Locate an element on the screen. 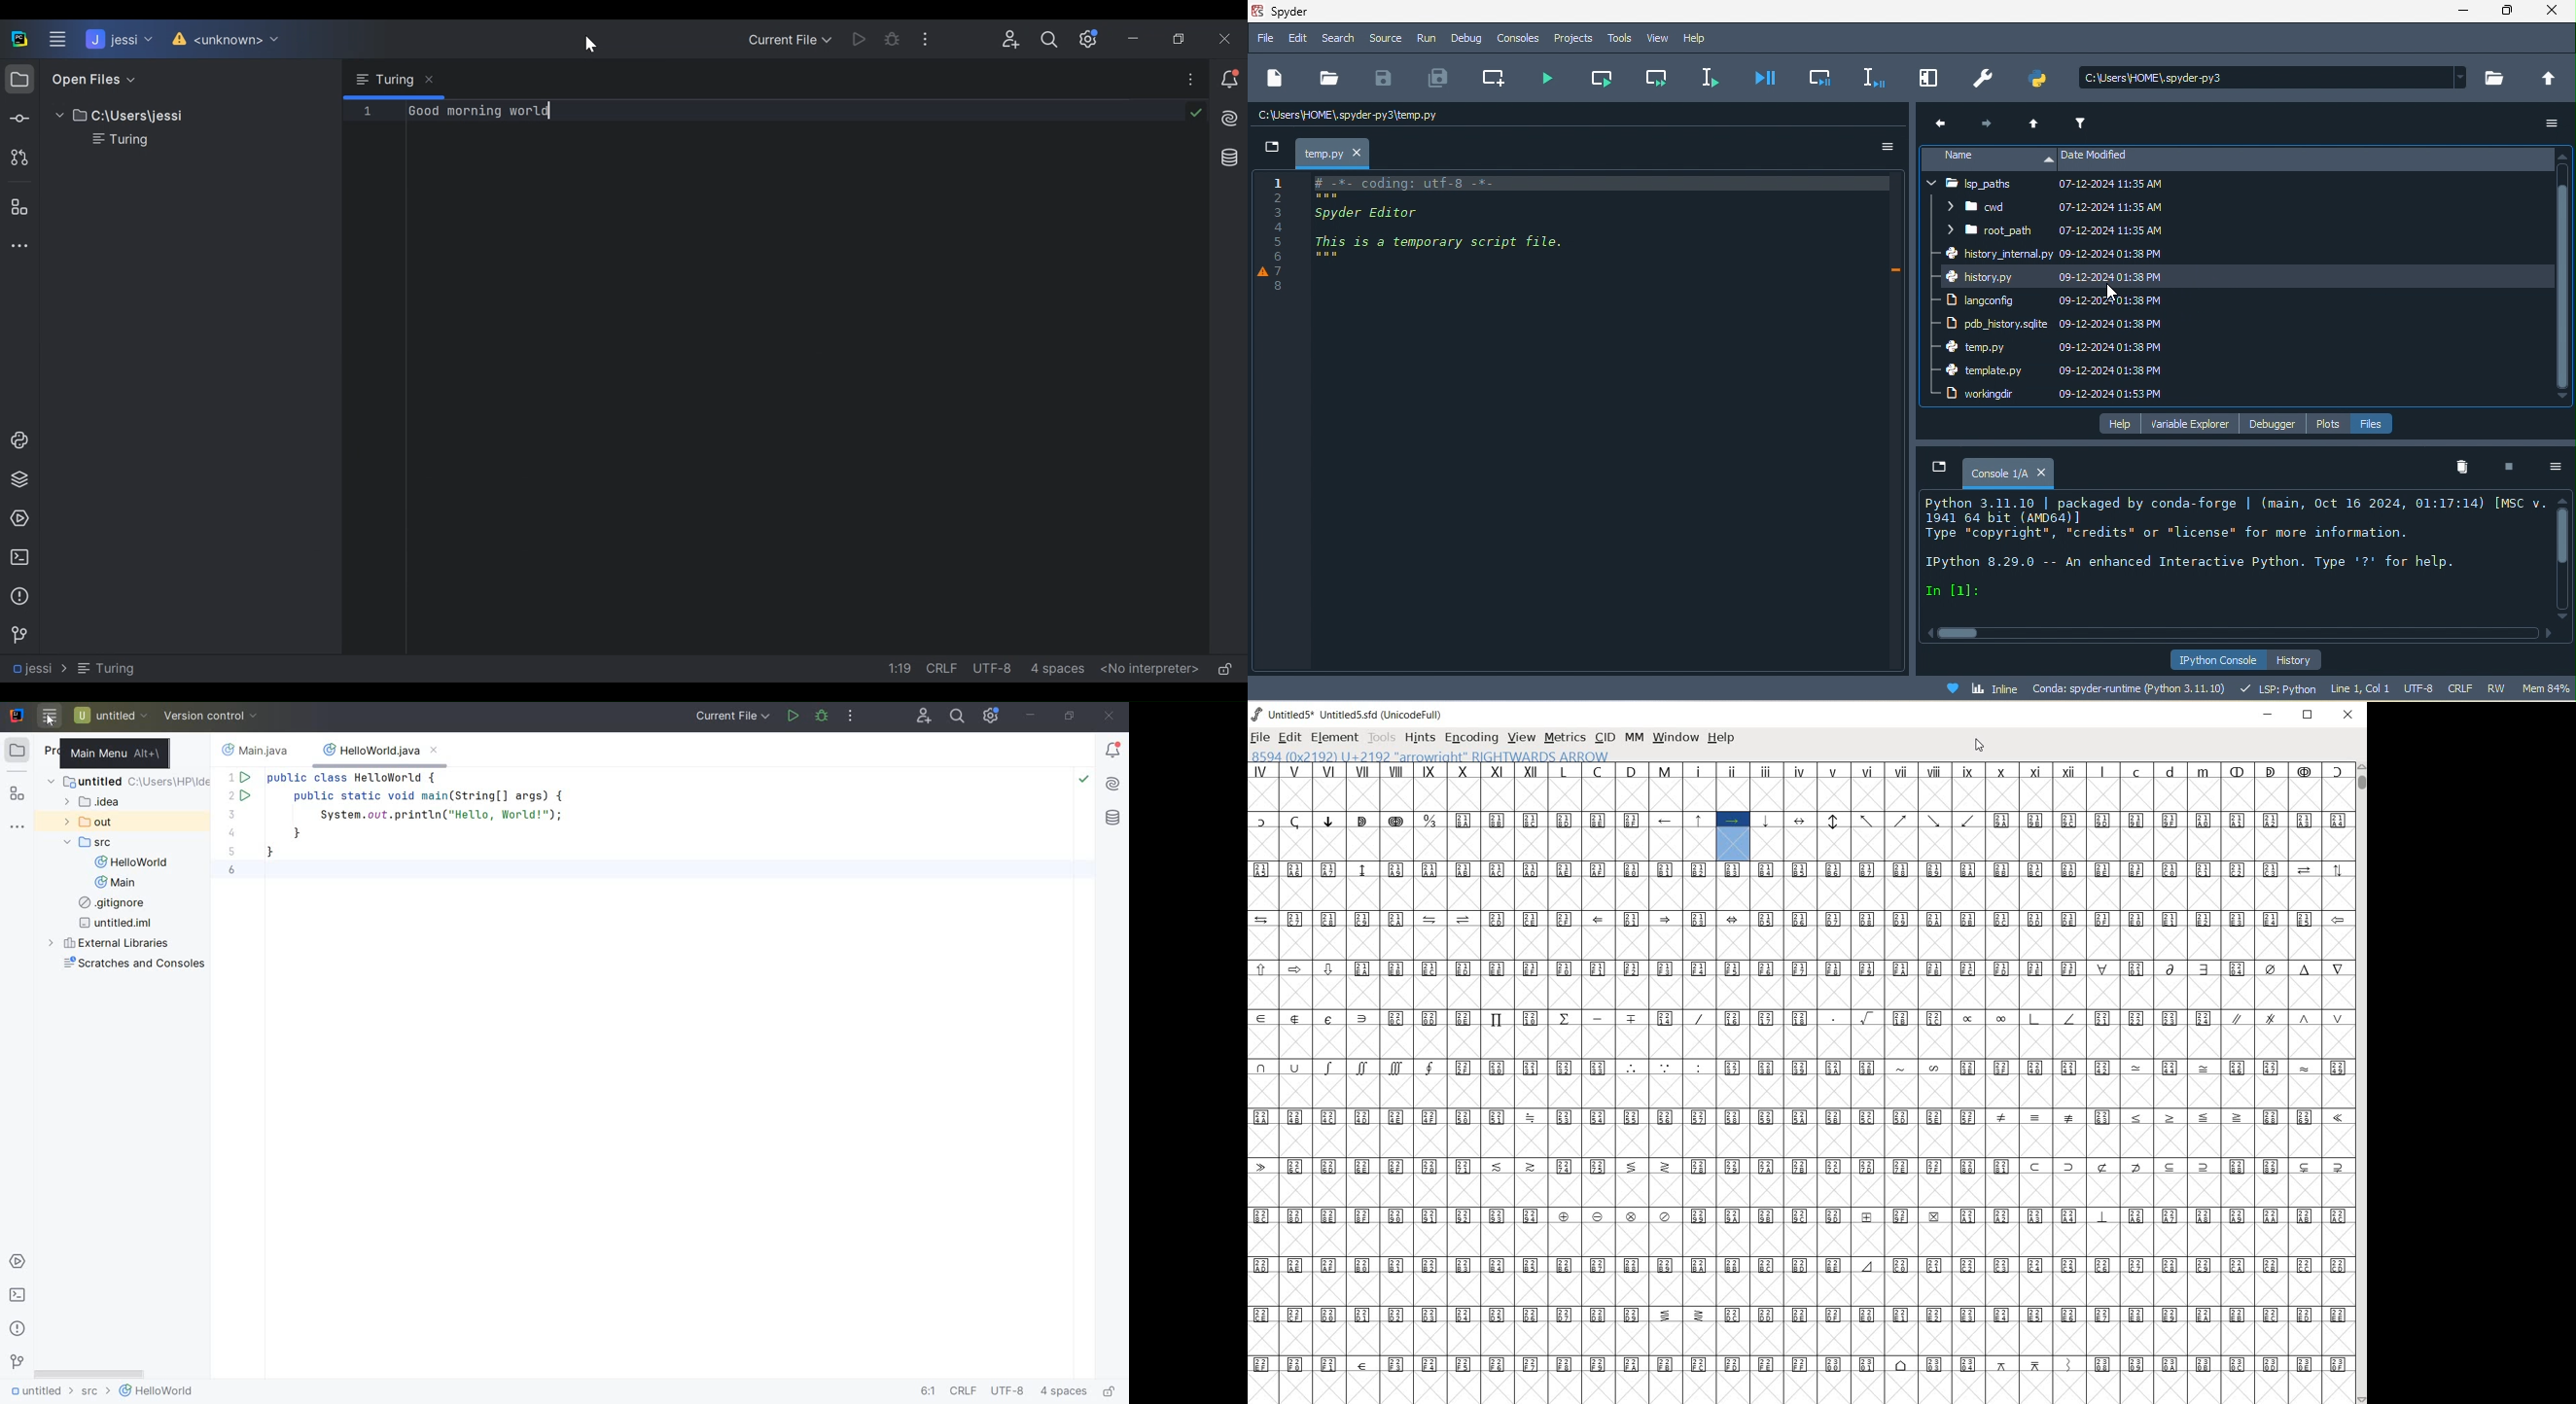 This screenshot has height=1428, width=2576. history py is located at coordinates (1993, 276).